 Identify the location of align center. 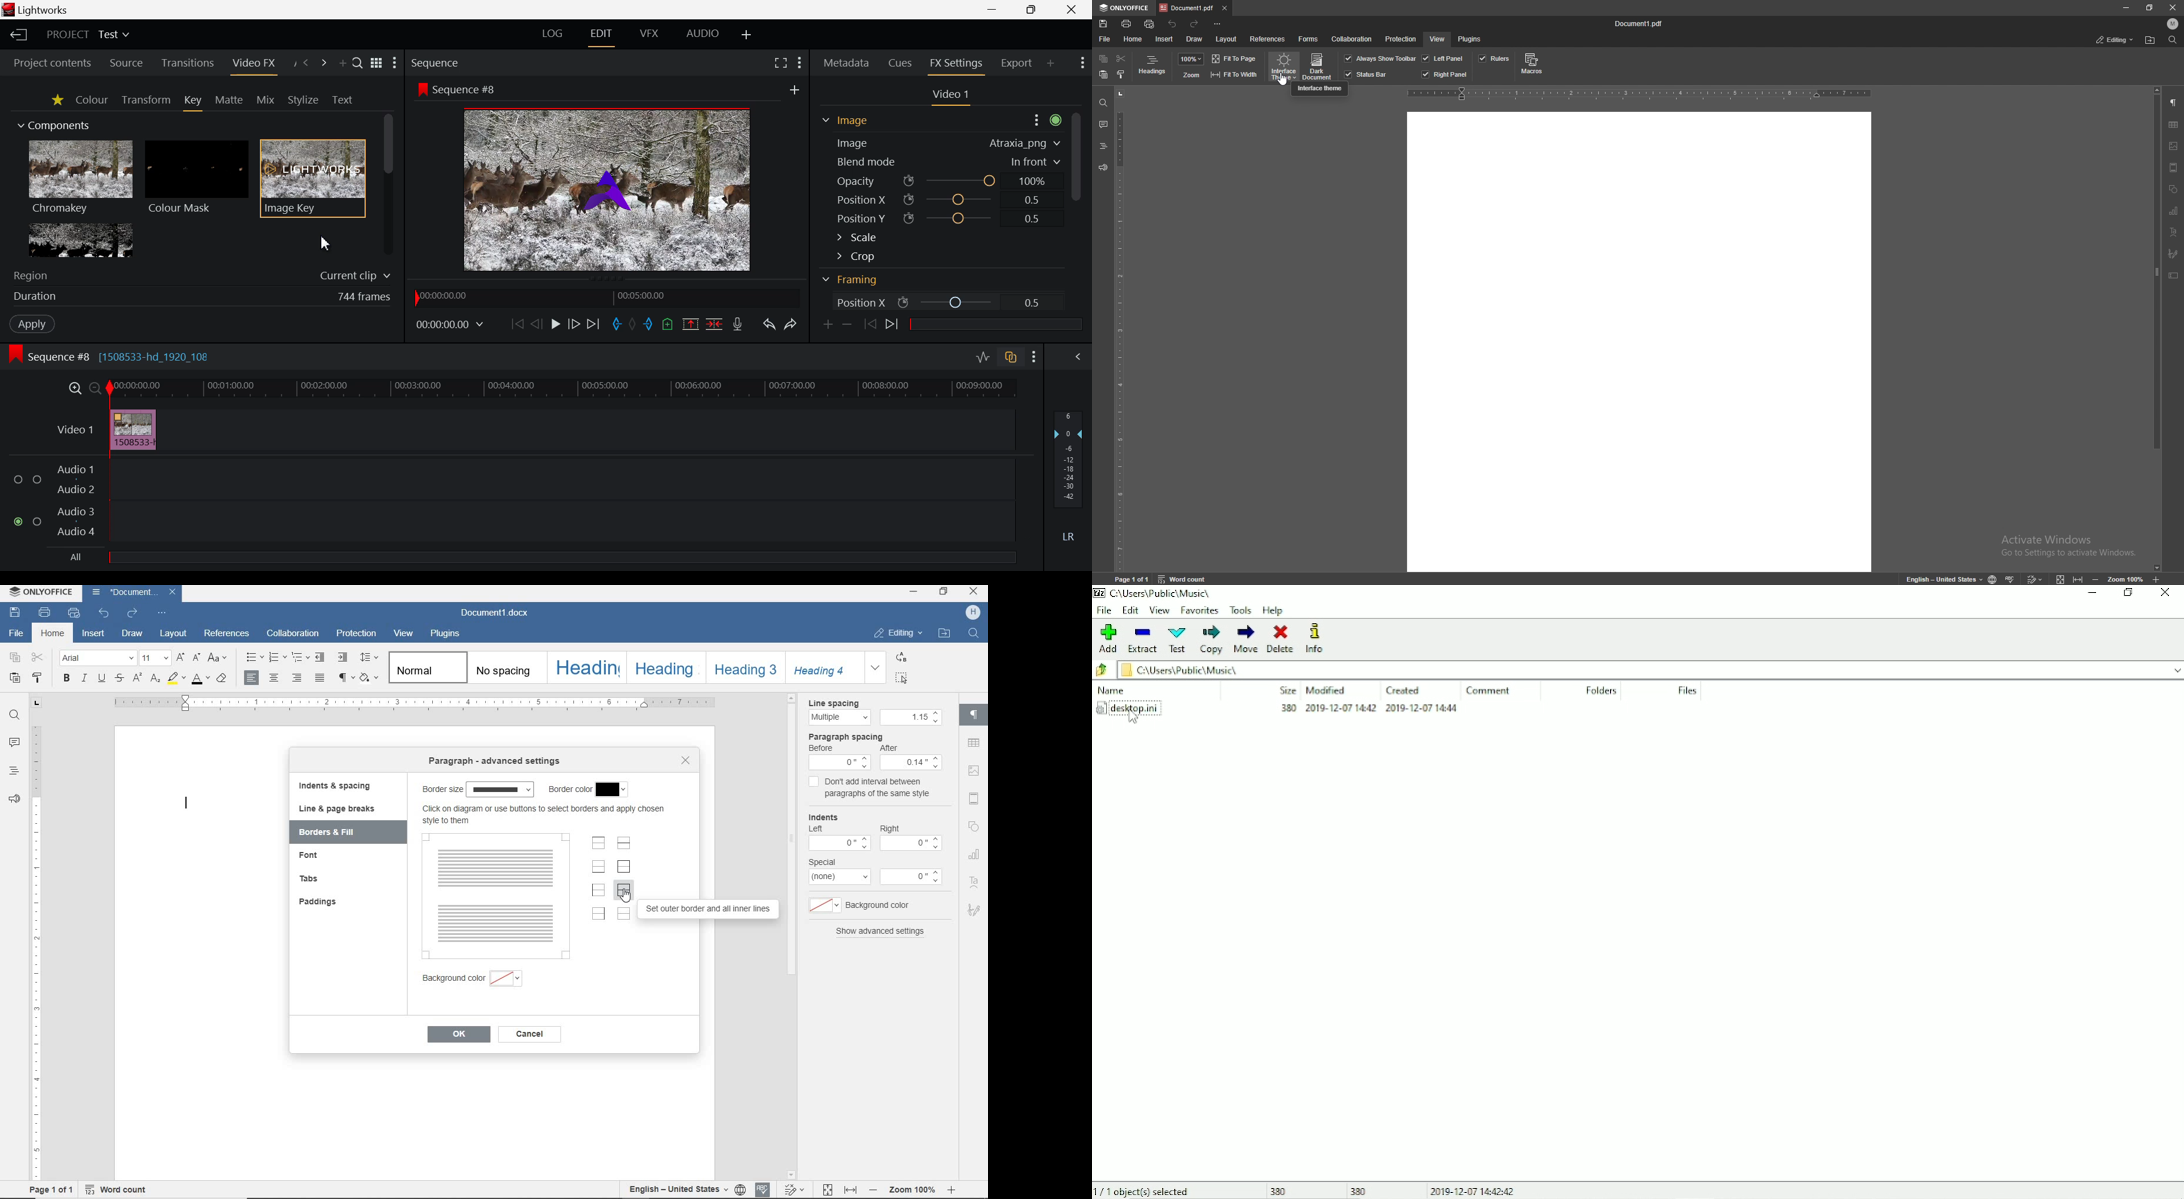
(275, 679).